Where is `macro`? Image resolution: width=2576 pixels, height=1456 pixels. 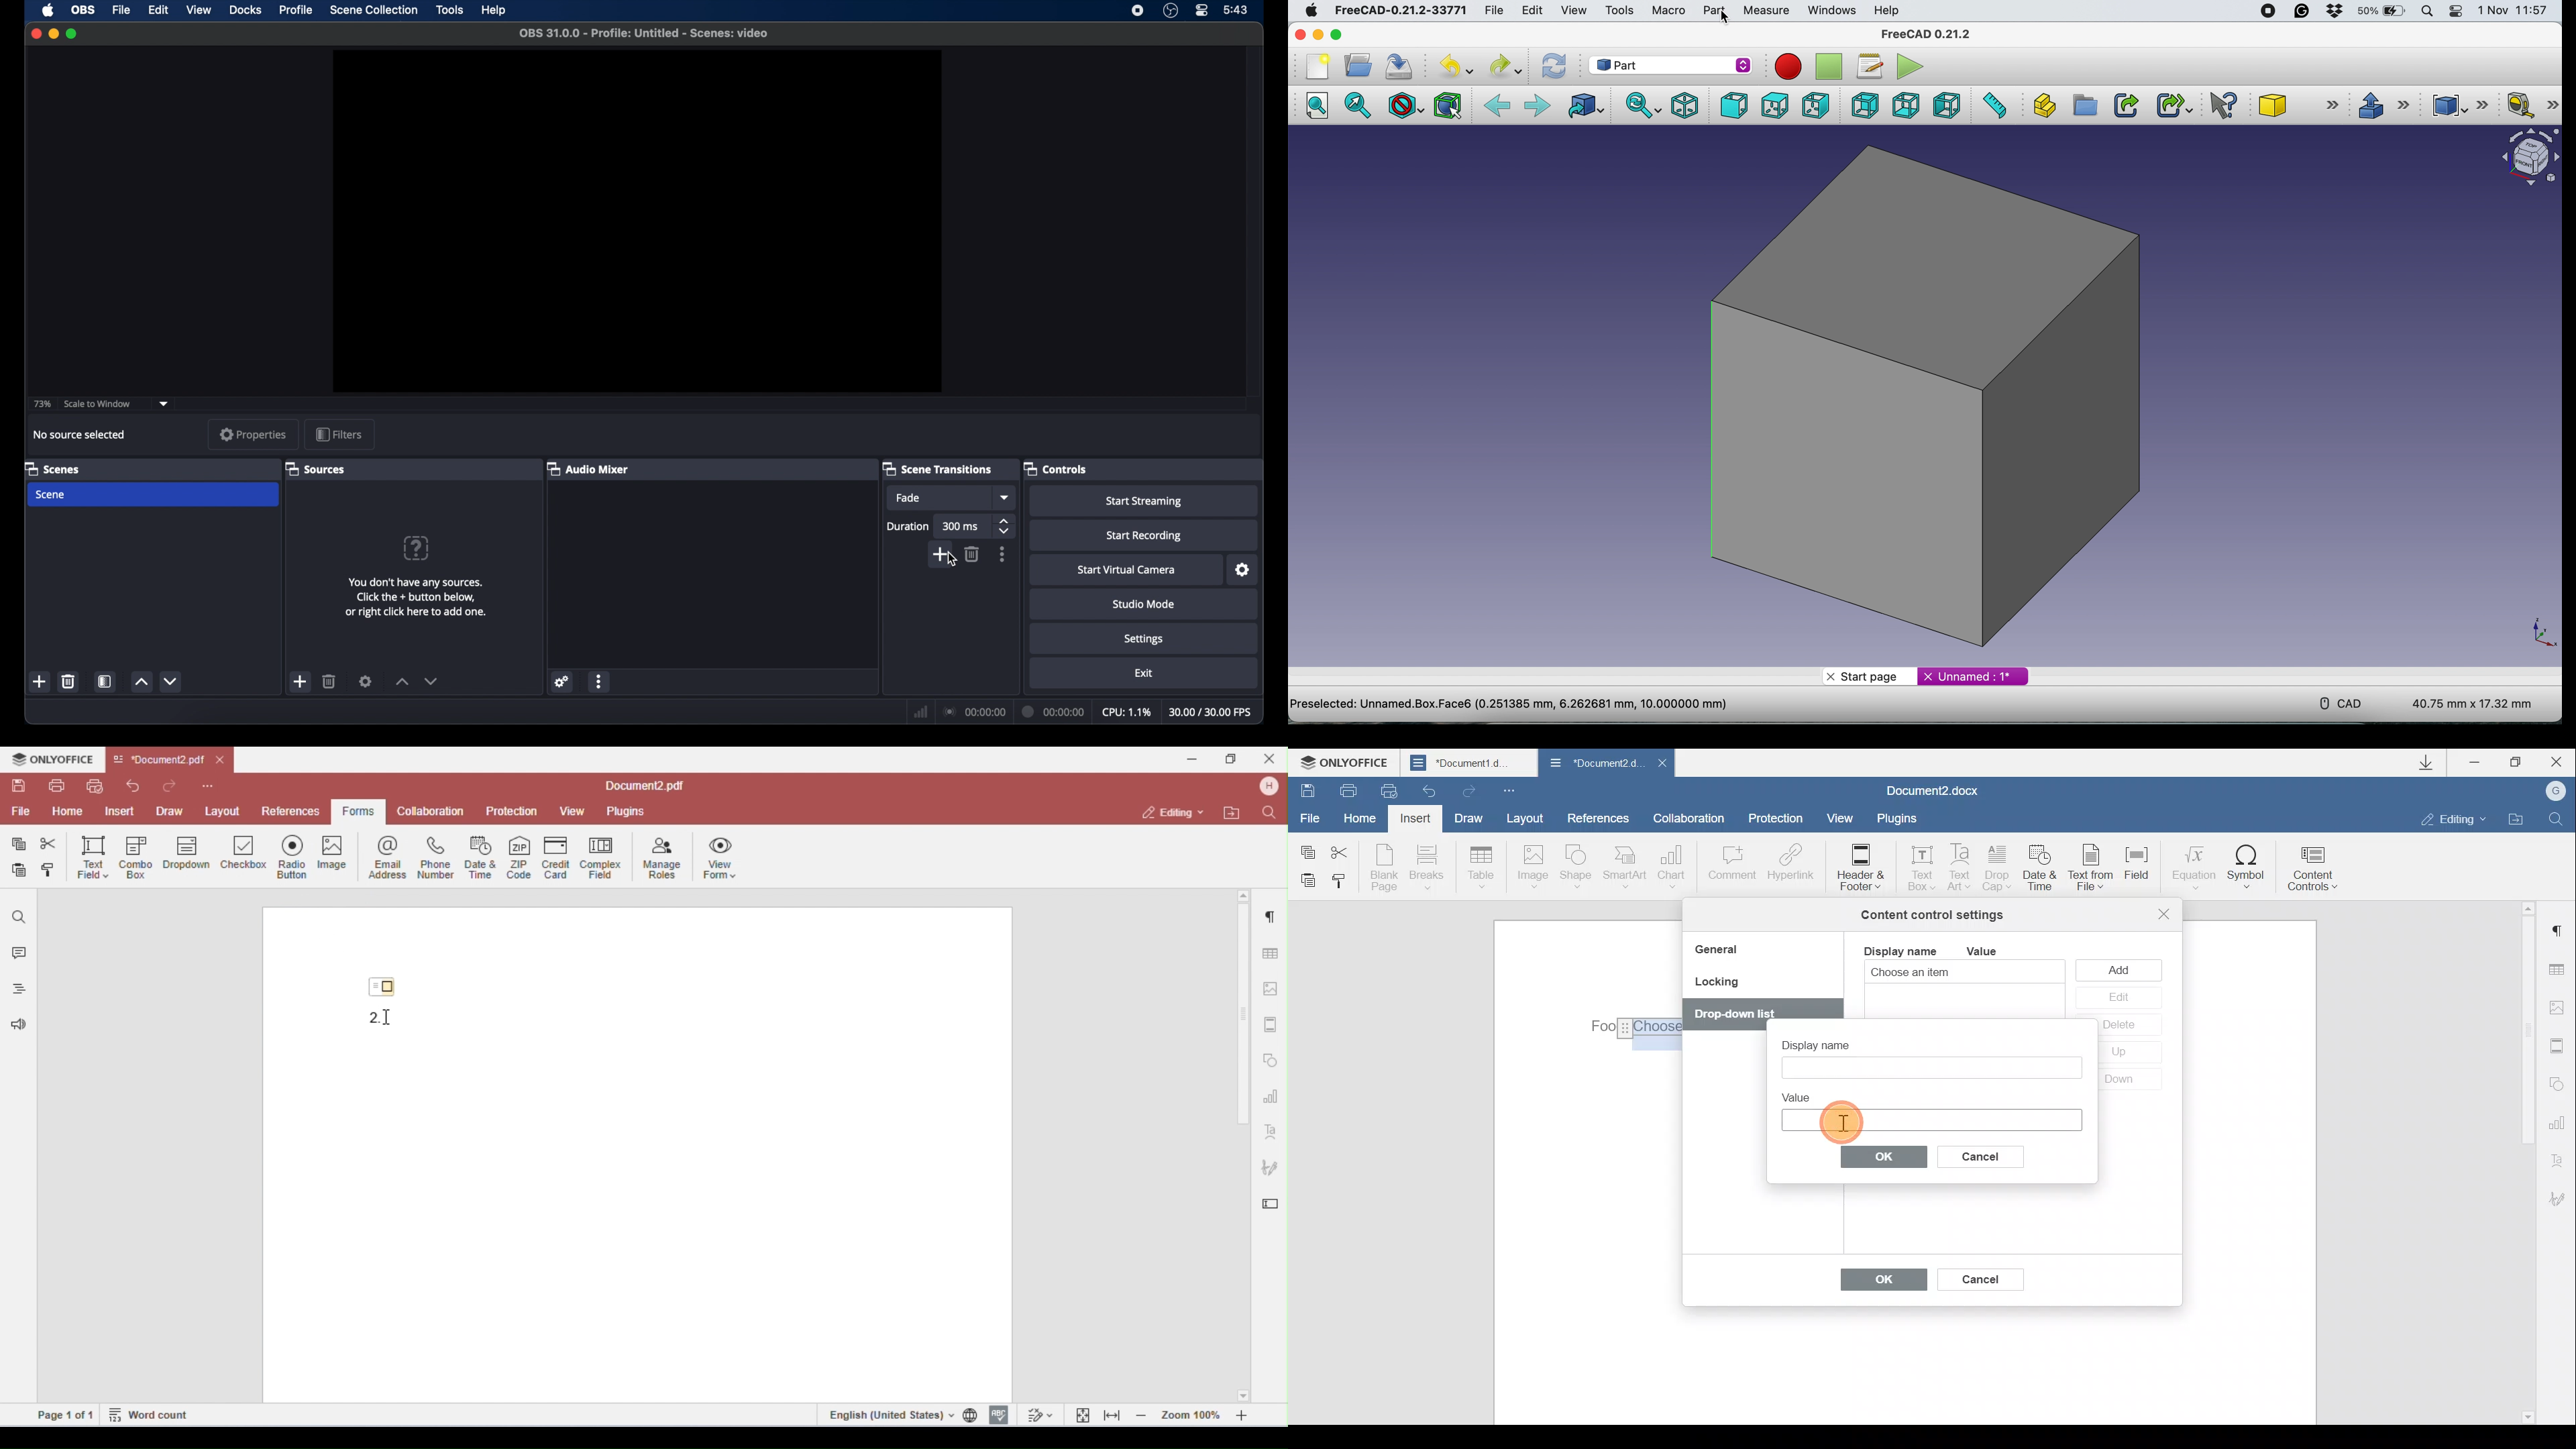
macro is located at coordinates (1668, 10).